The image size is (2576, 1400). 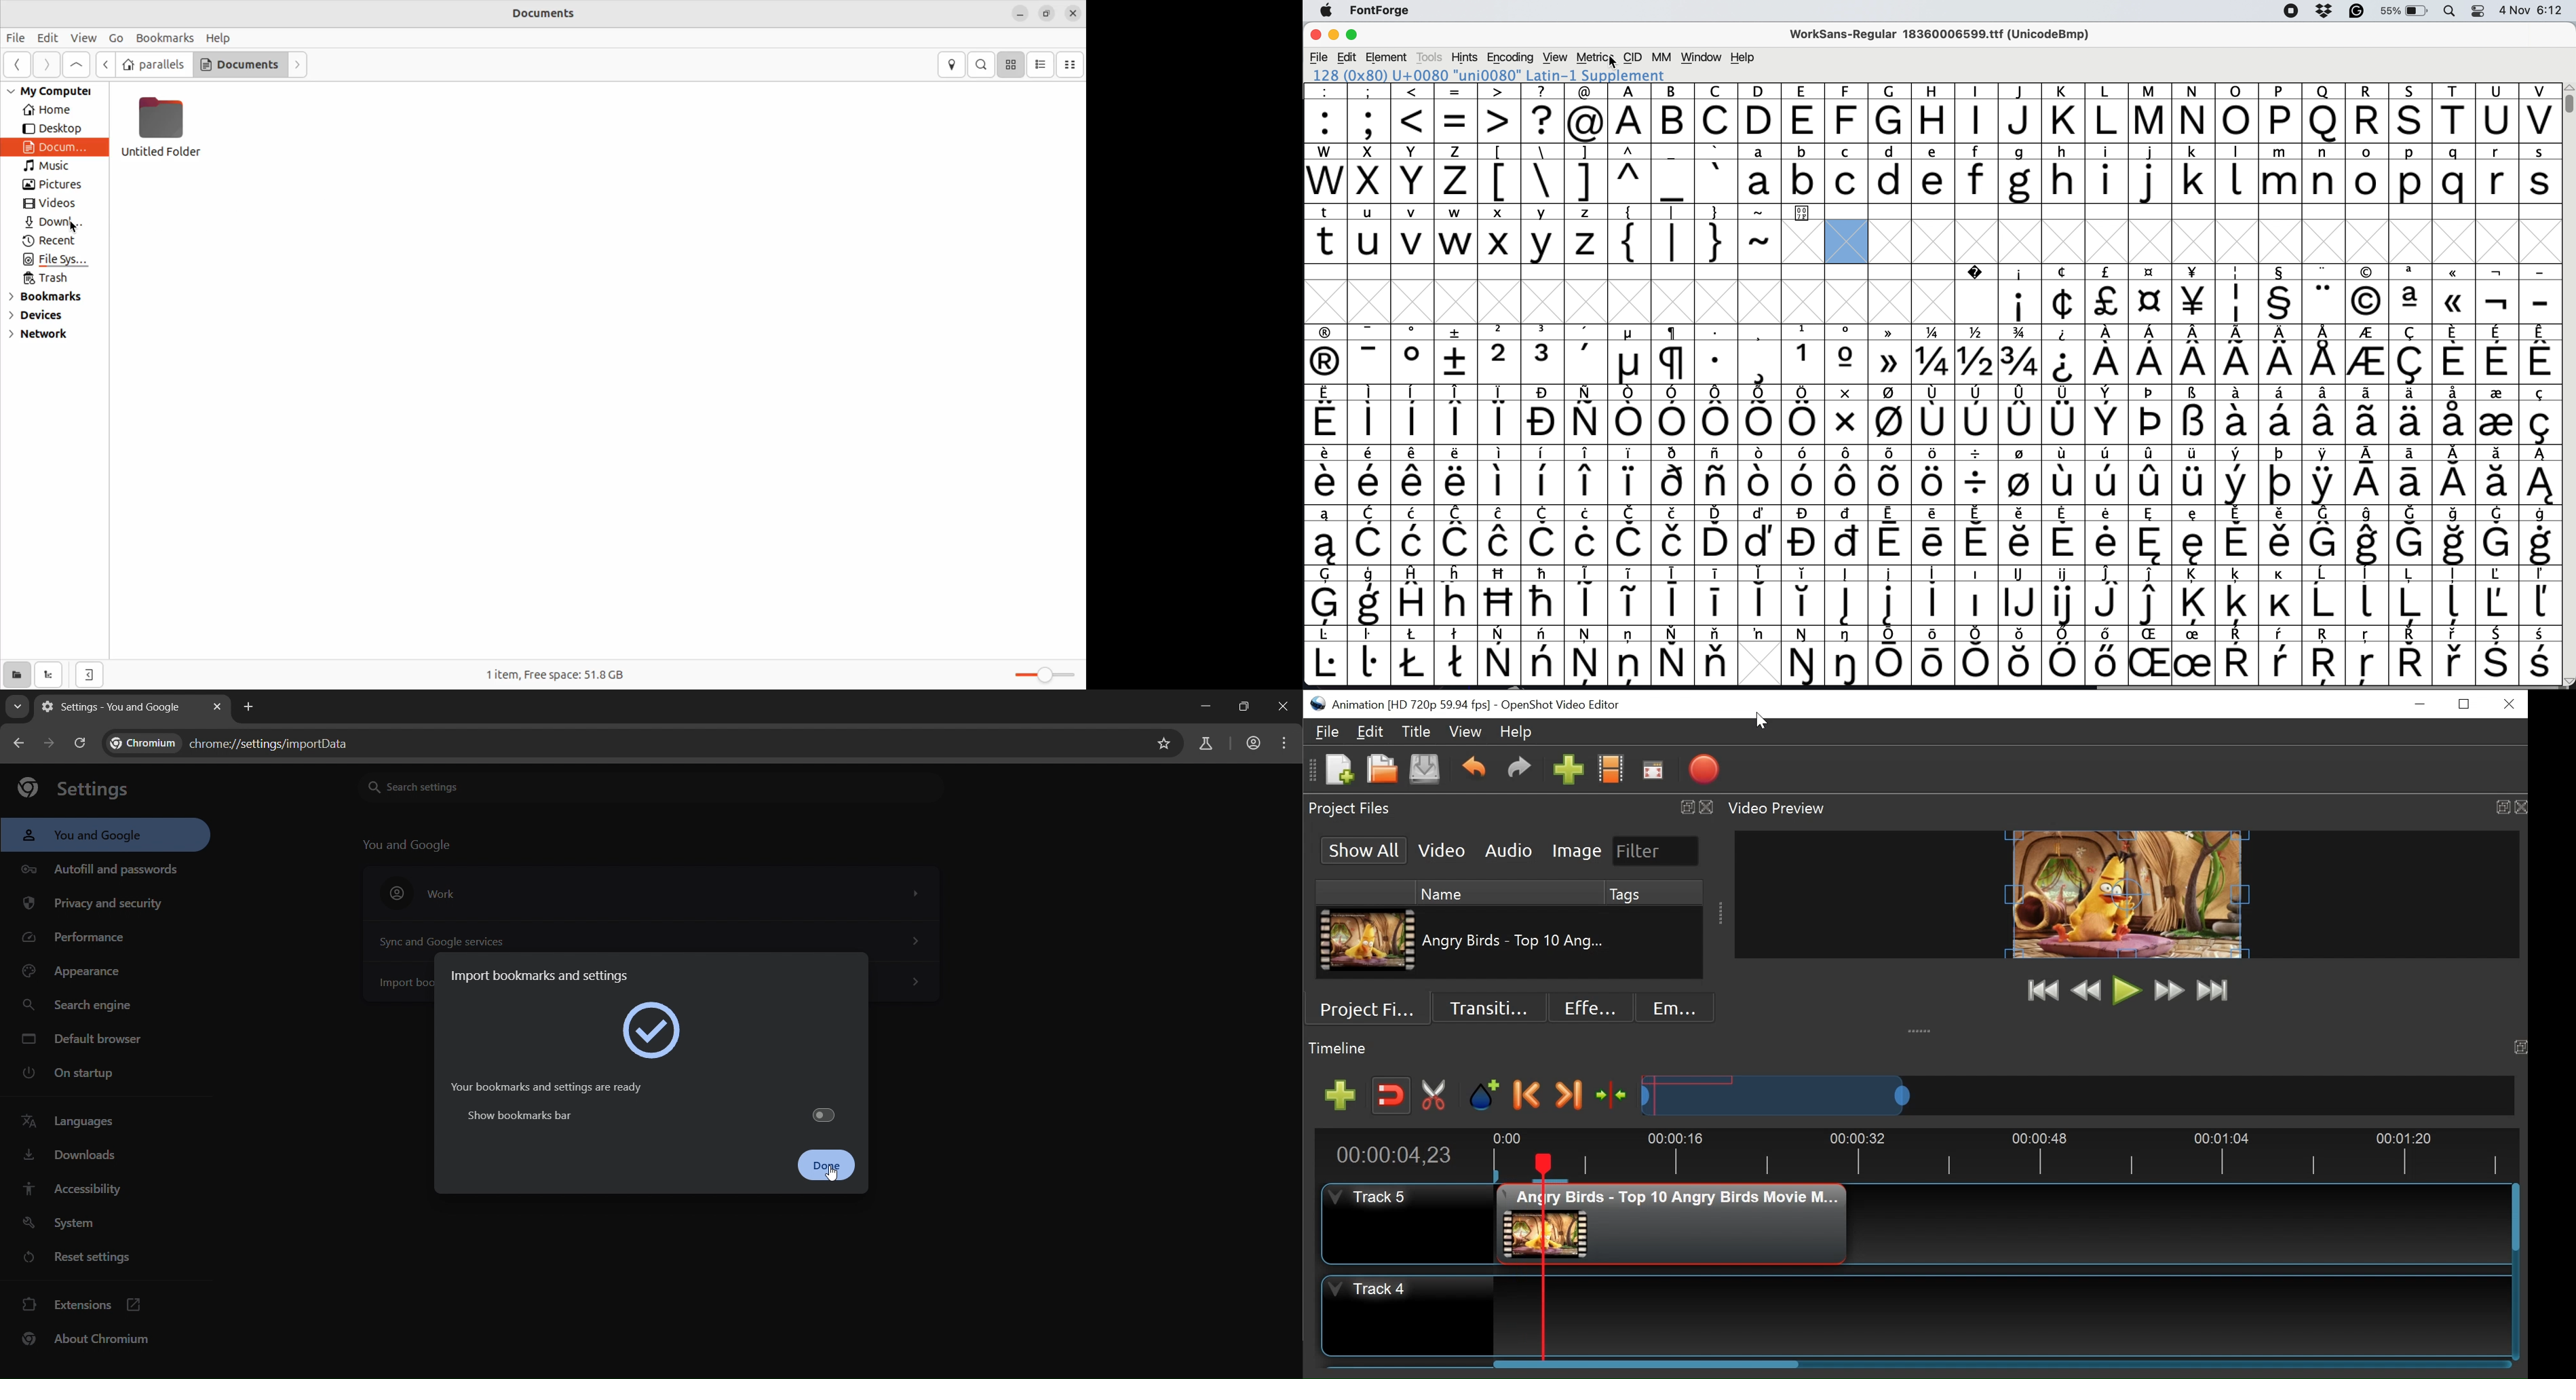 I want to click on Transition, so click(x=1487, y=1009).